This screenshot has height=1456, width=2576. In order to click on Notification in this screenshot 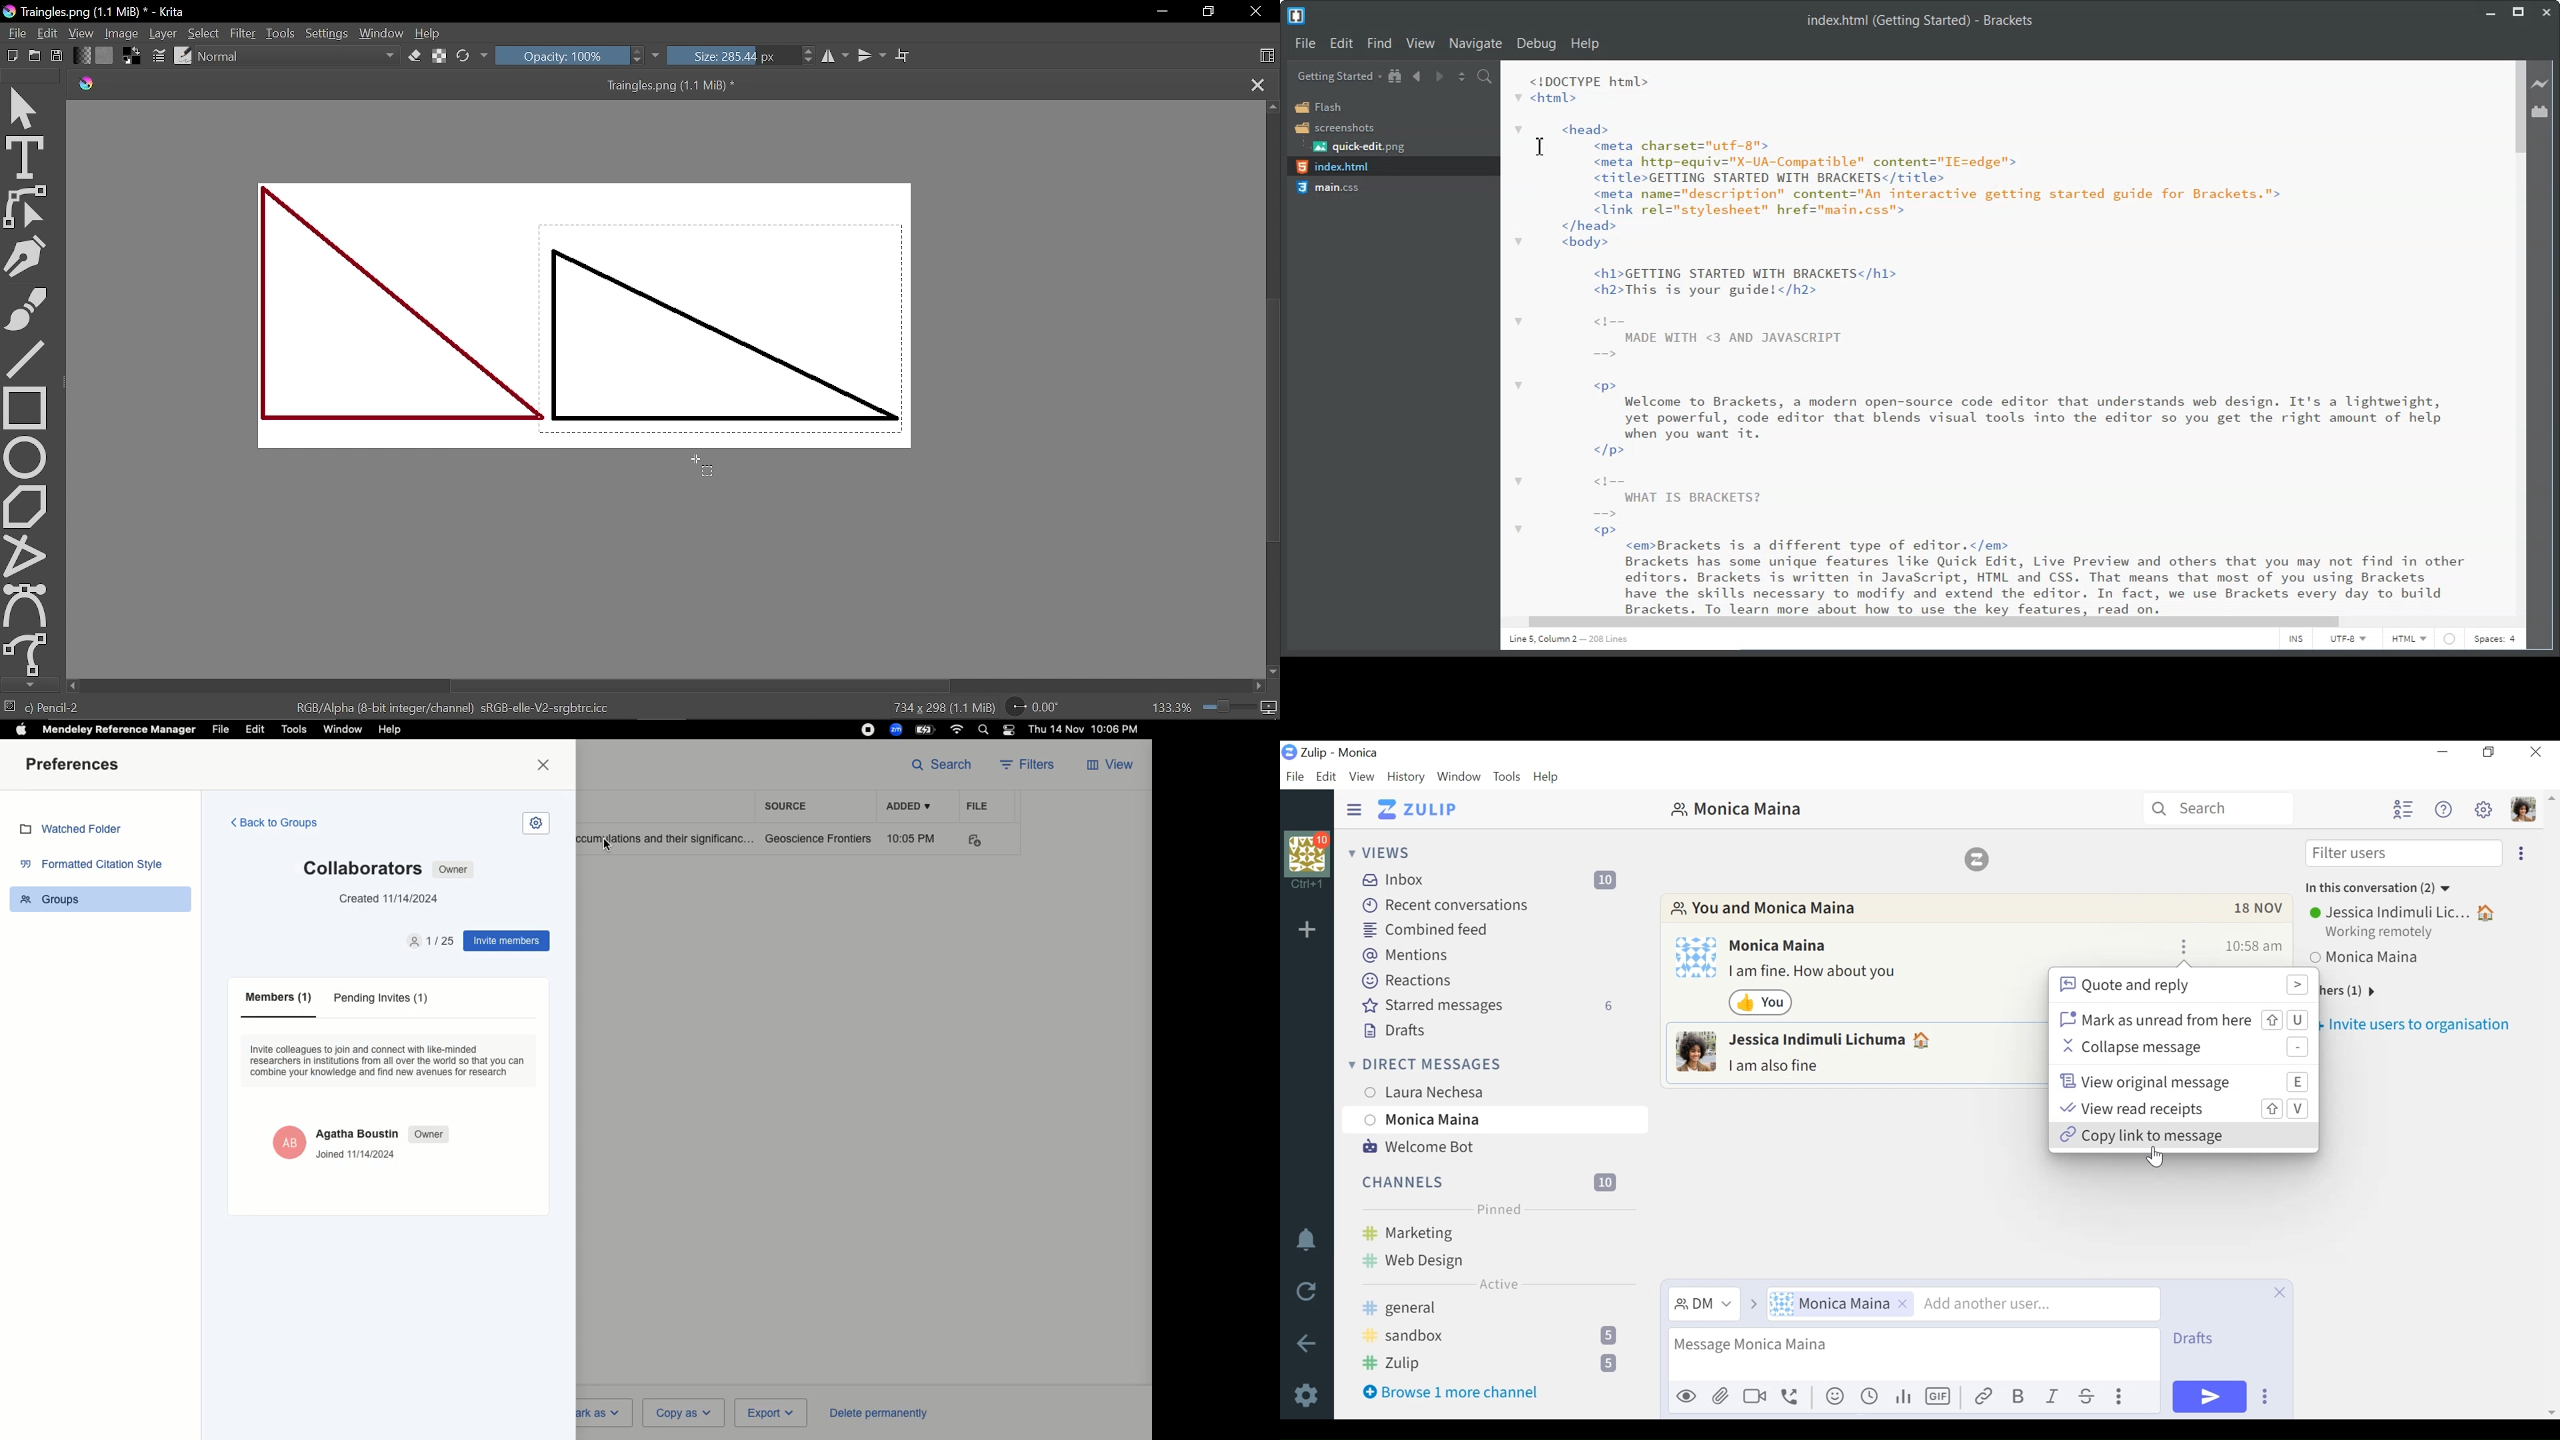, I will do `click(1305, 1241)`.